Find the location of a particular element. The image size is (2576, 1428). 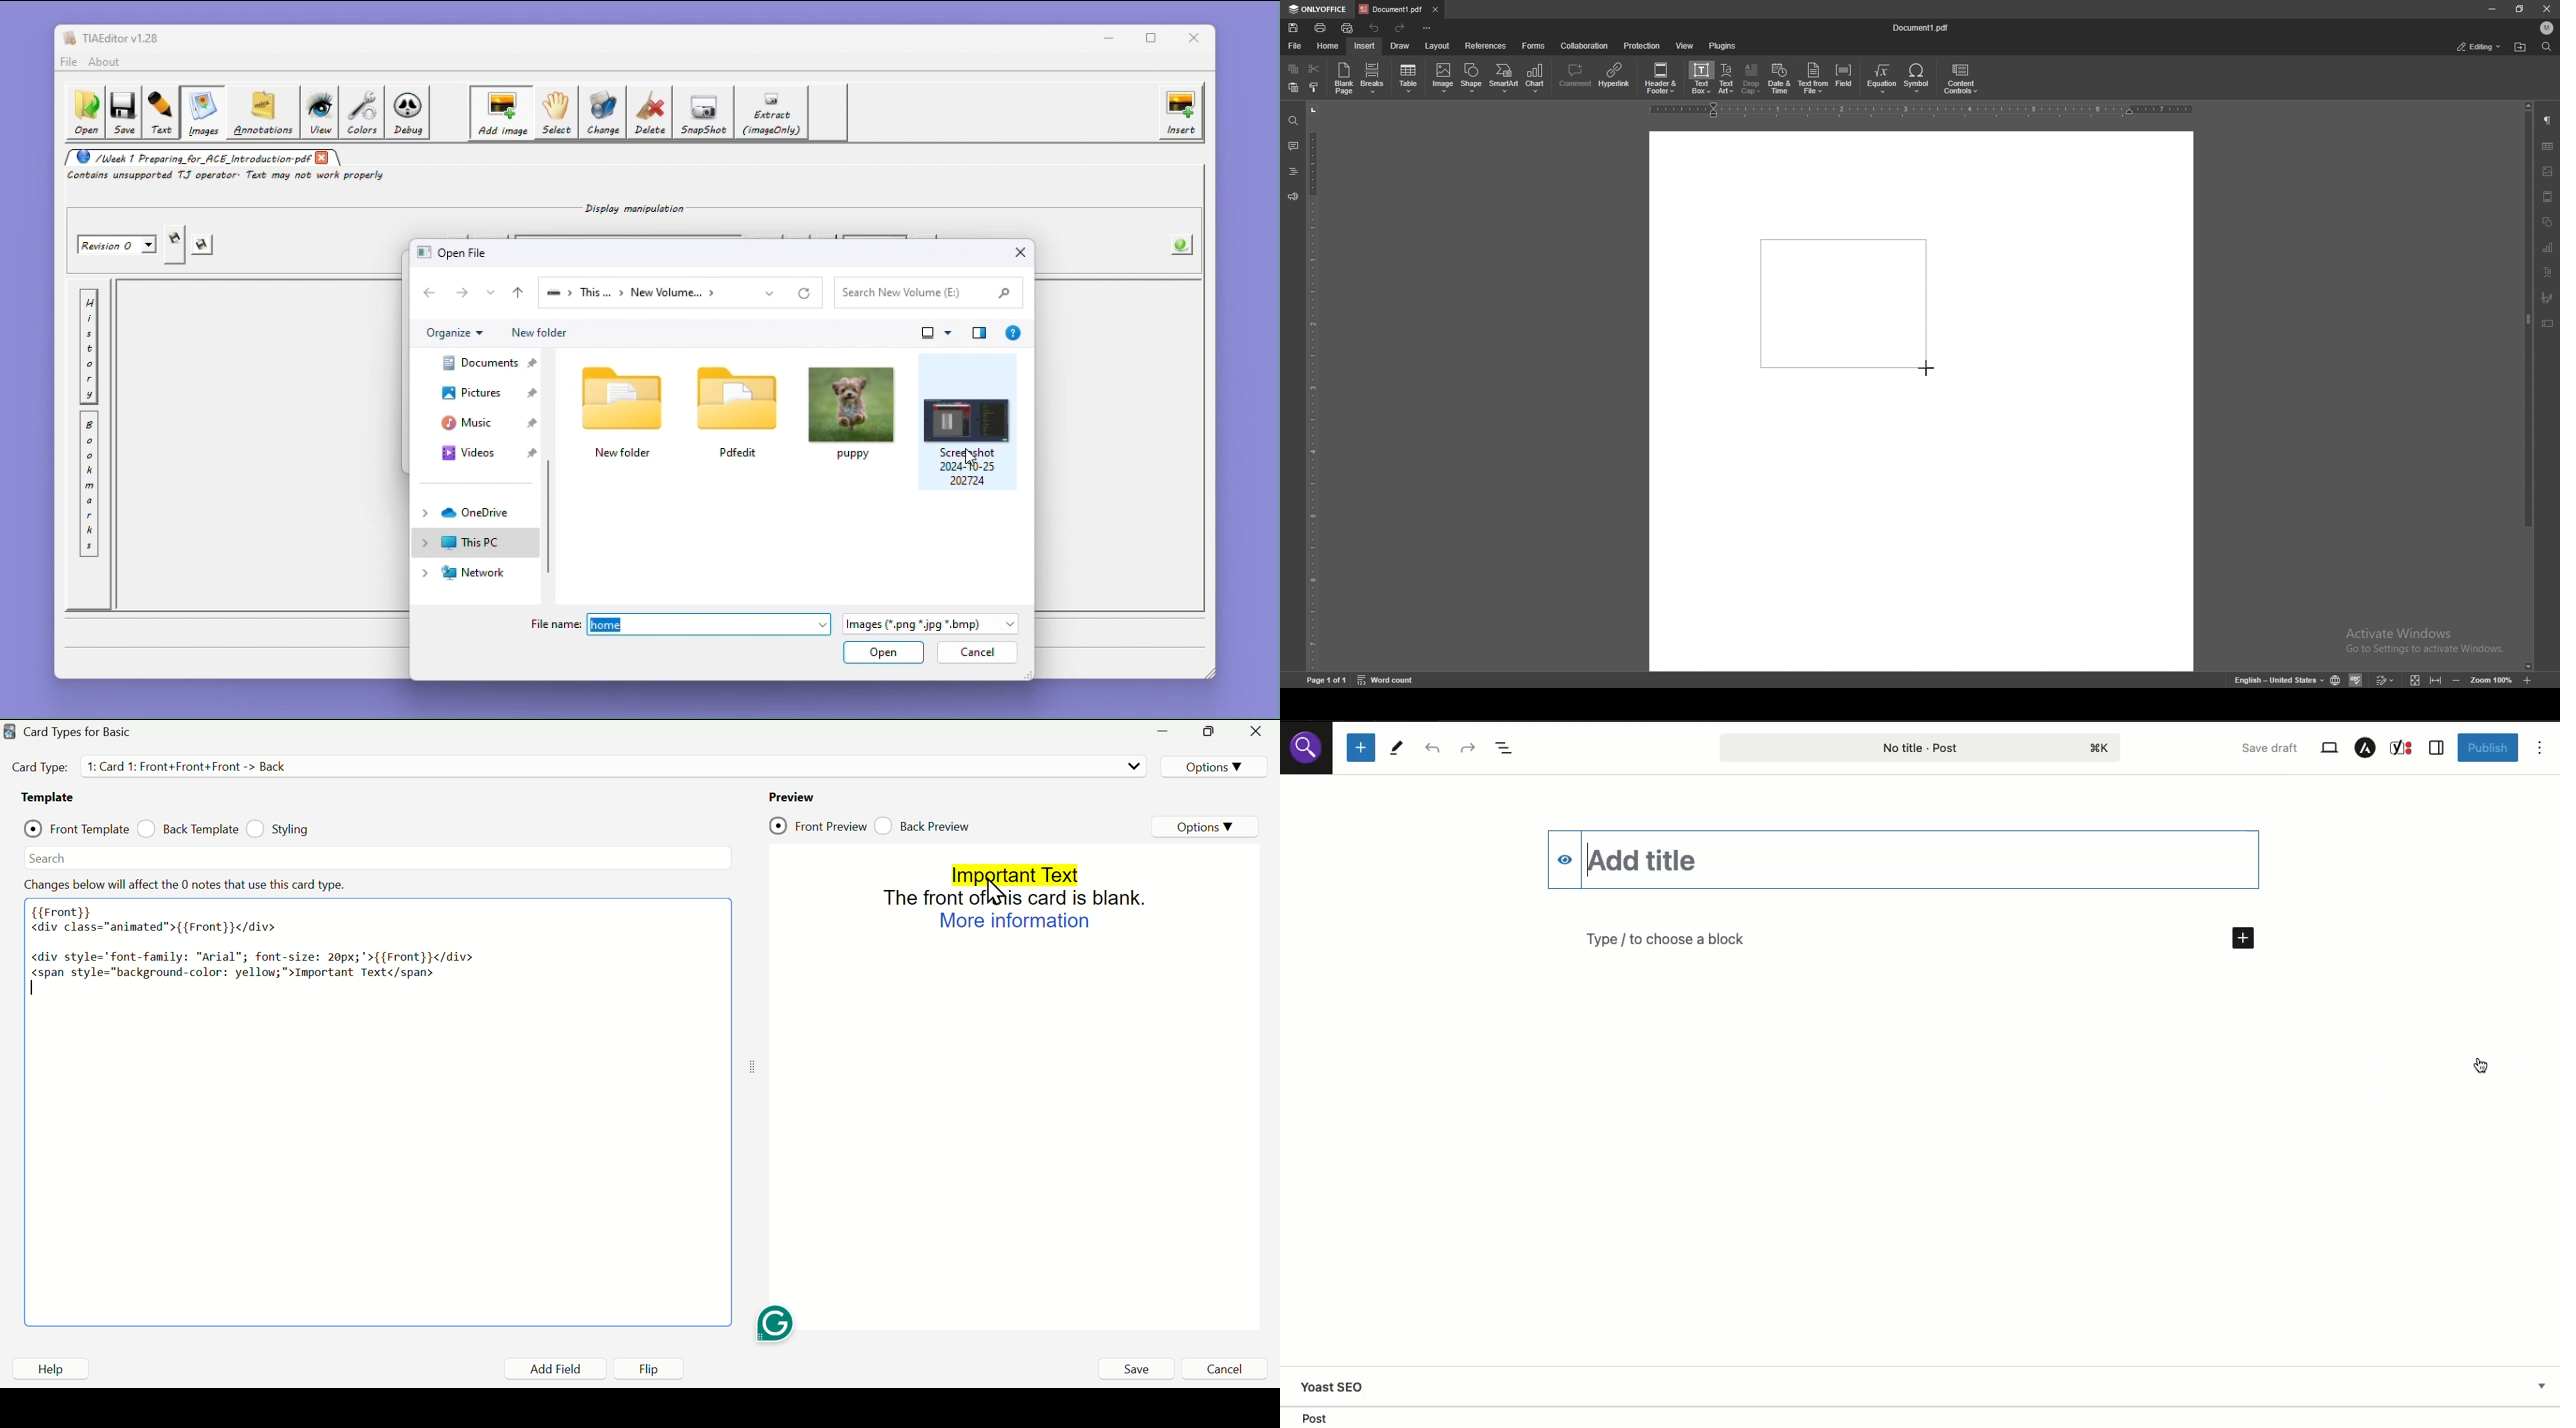

Add new block is located at coordinates (2242, 937).